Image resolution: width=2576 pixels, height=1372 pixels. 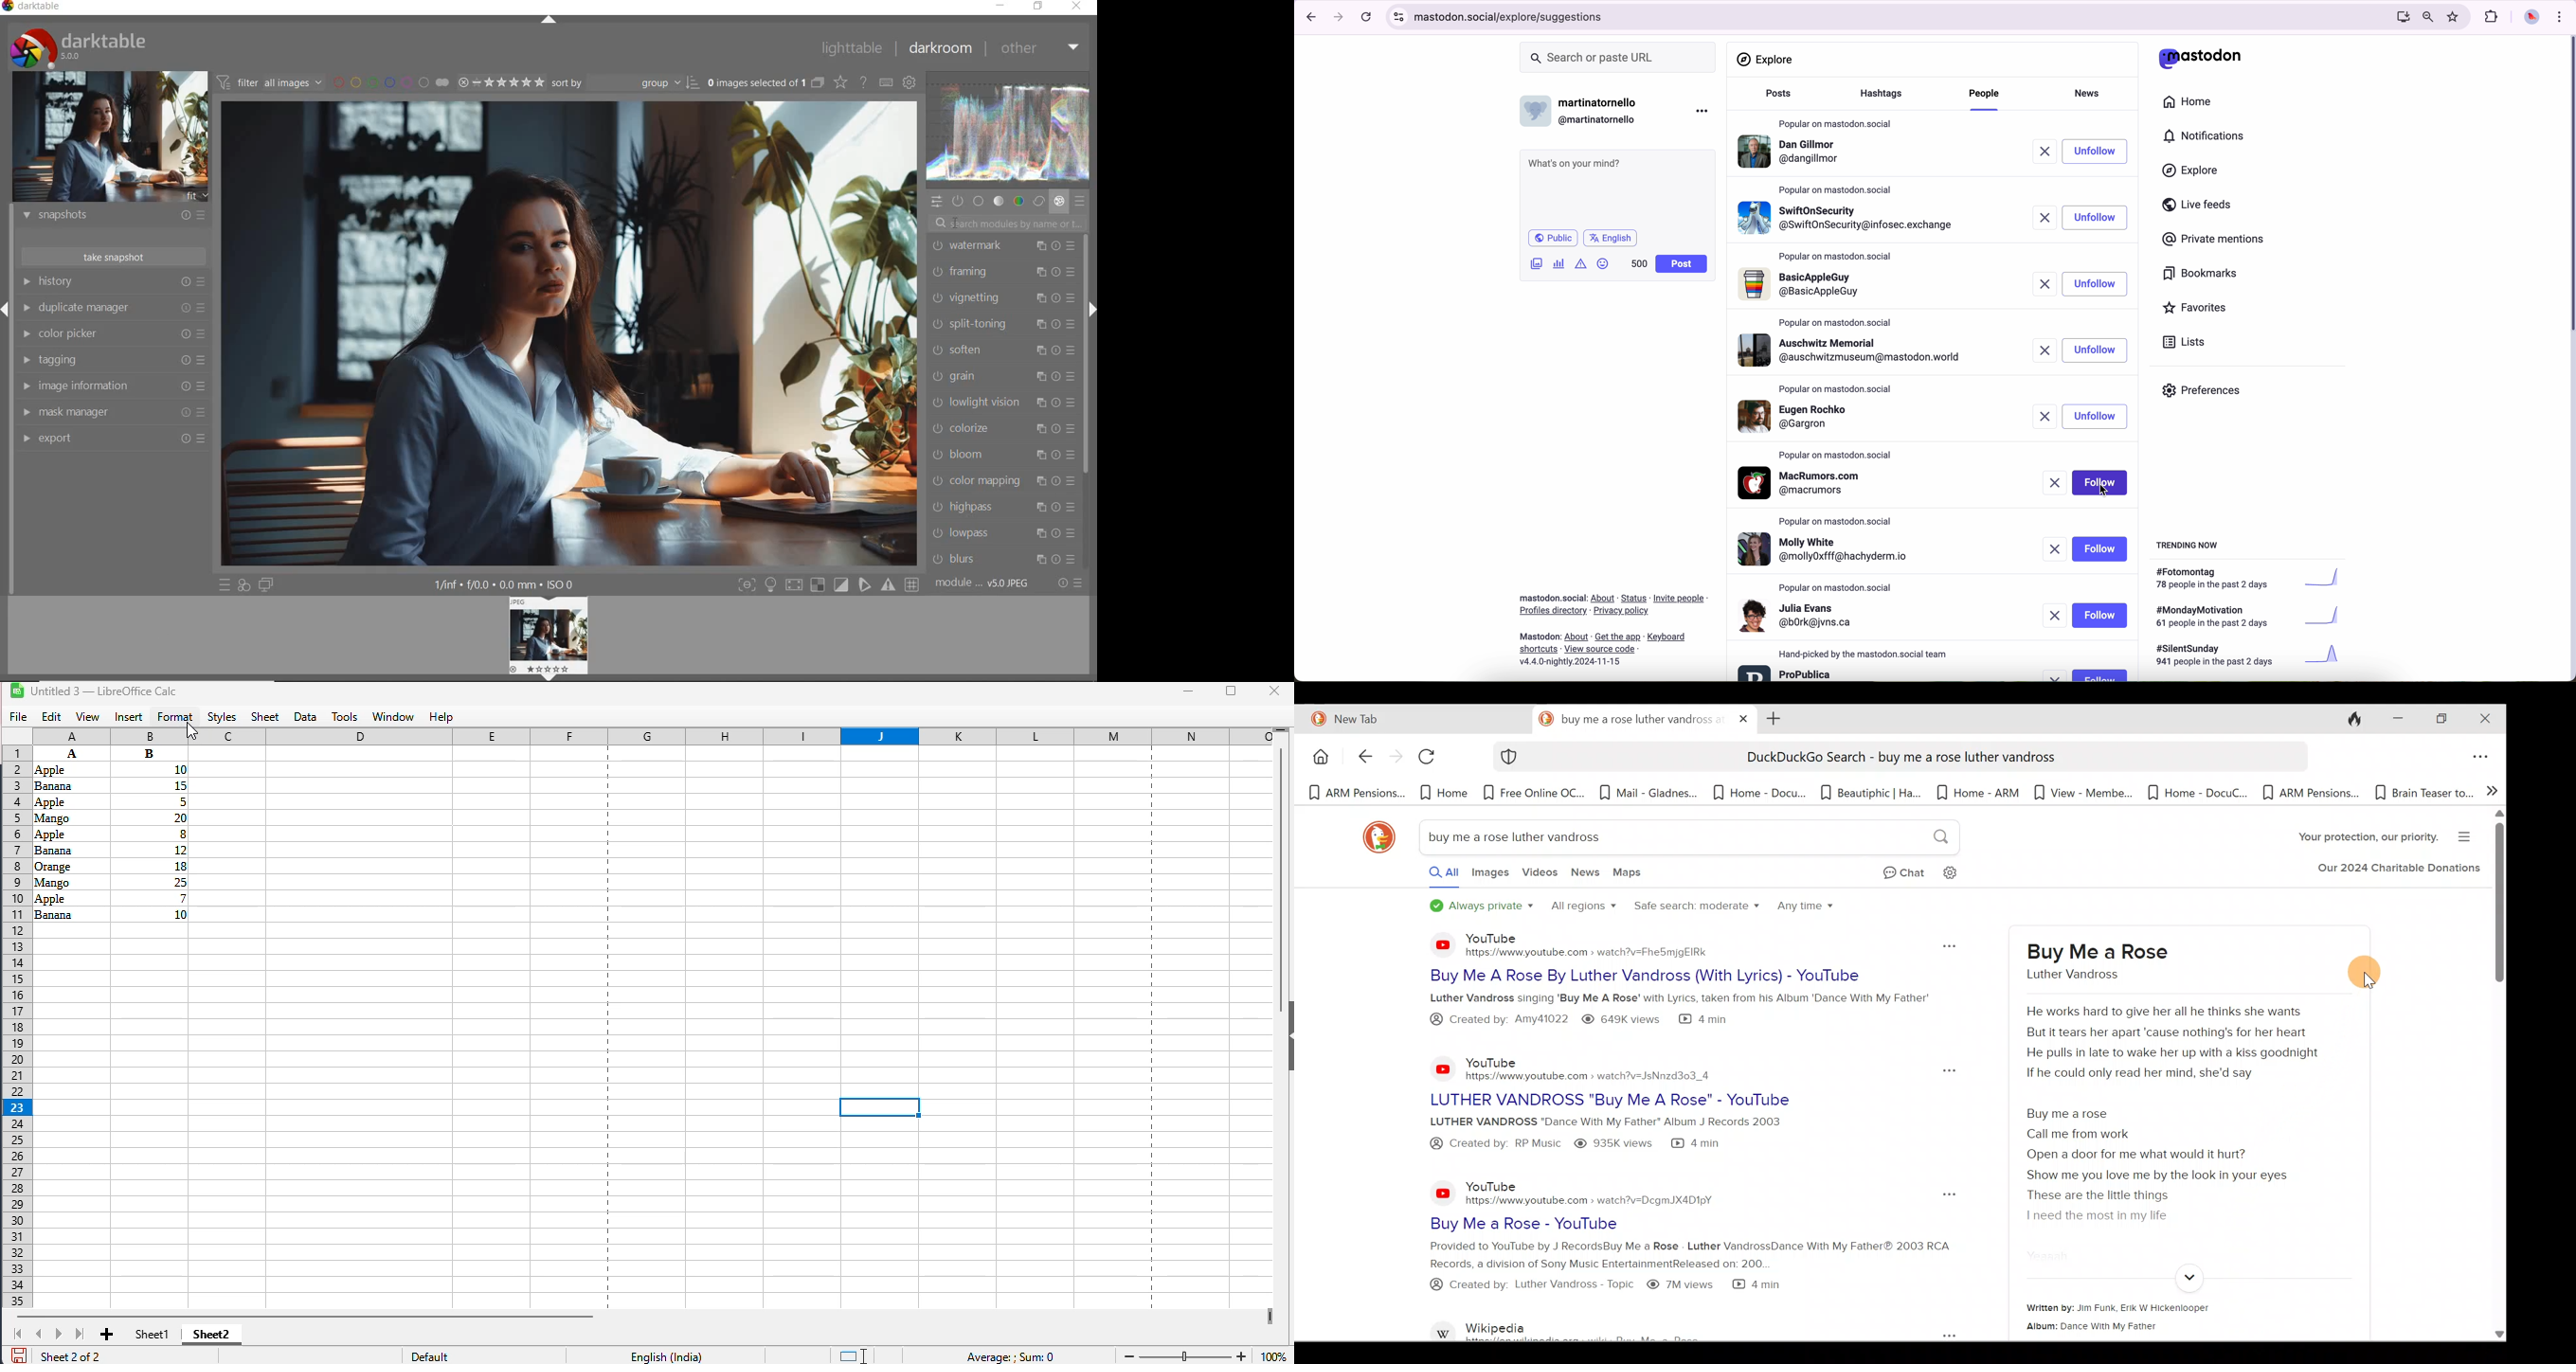 I want to click on , so click(x=150, y=833).